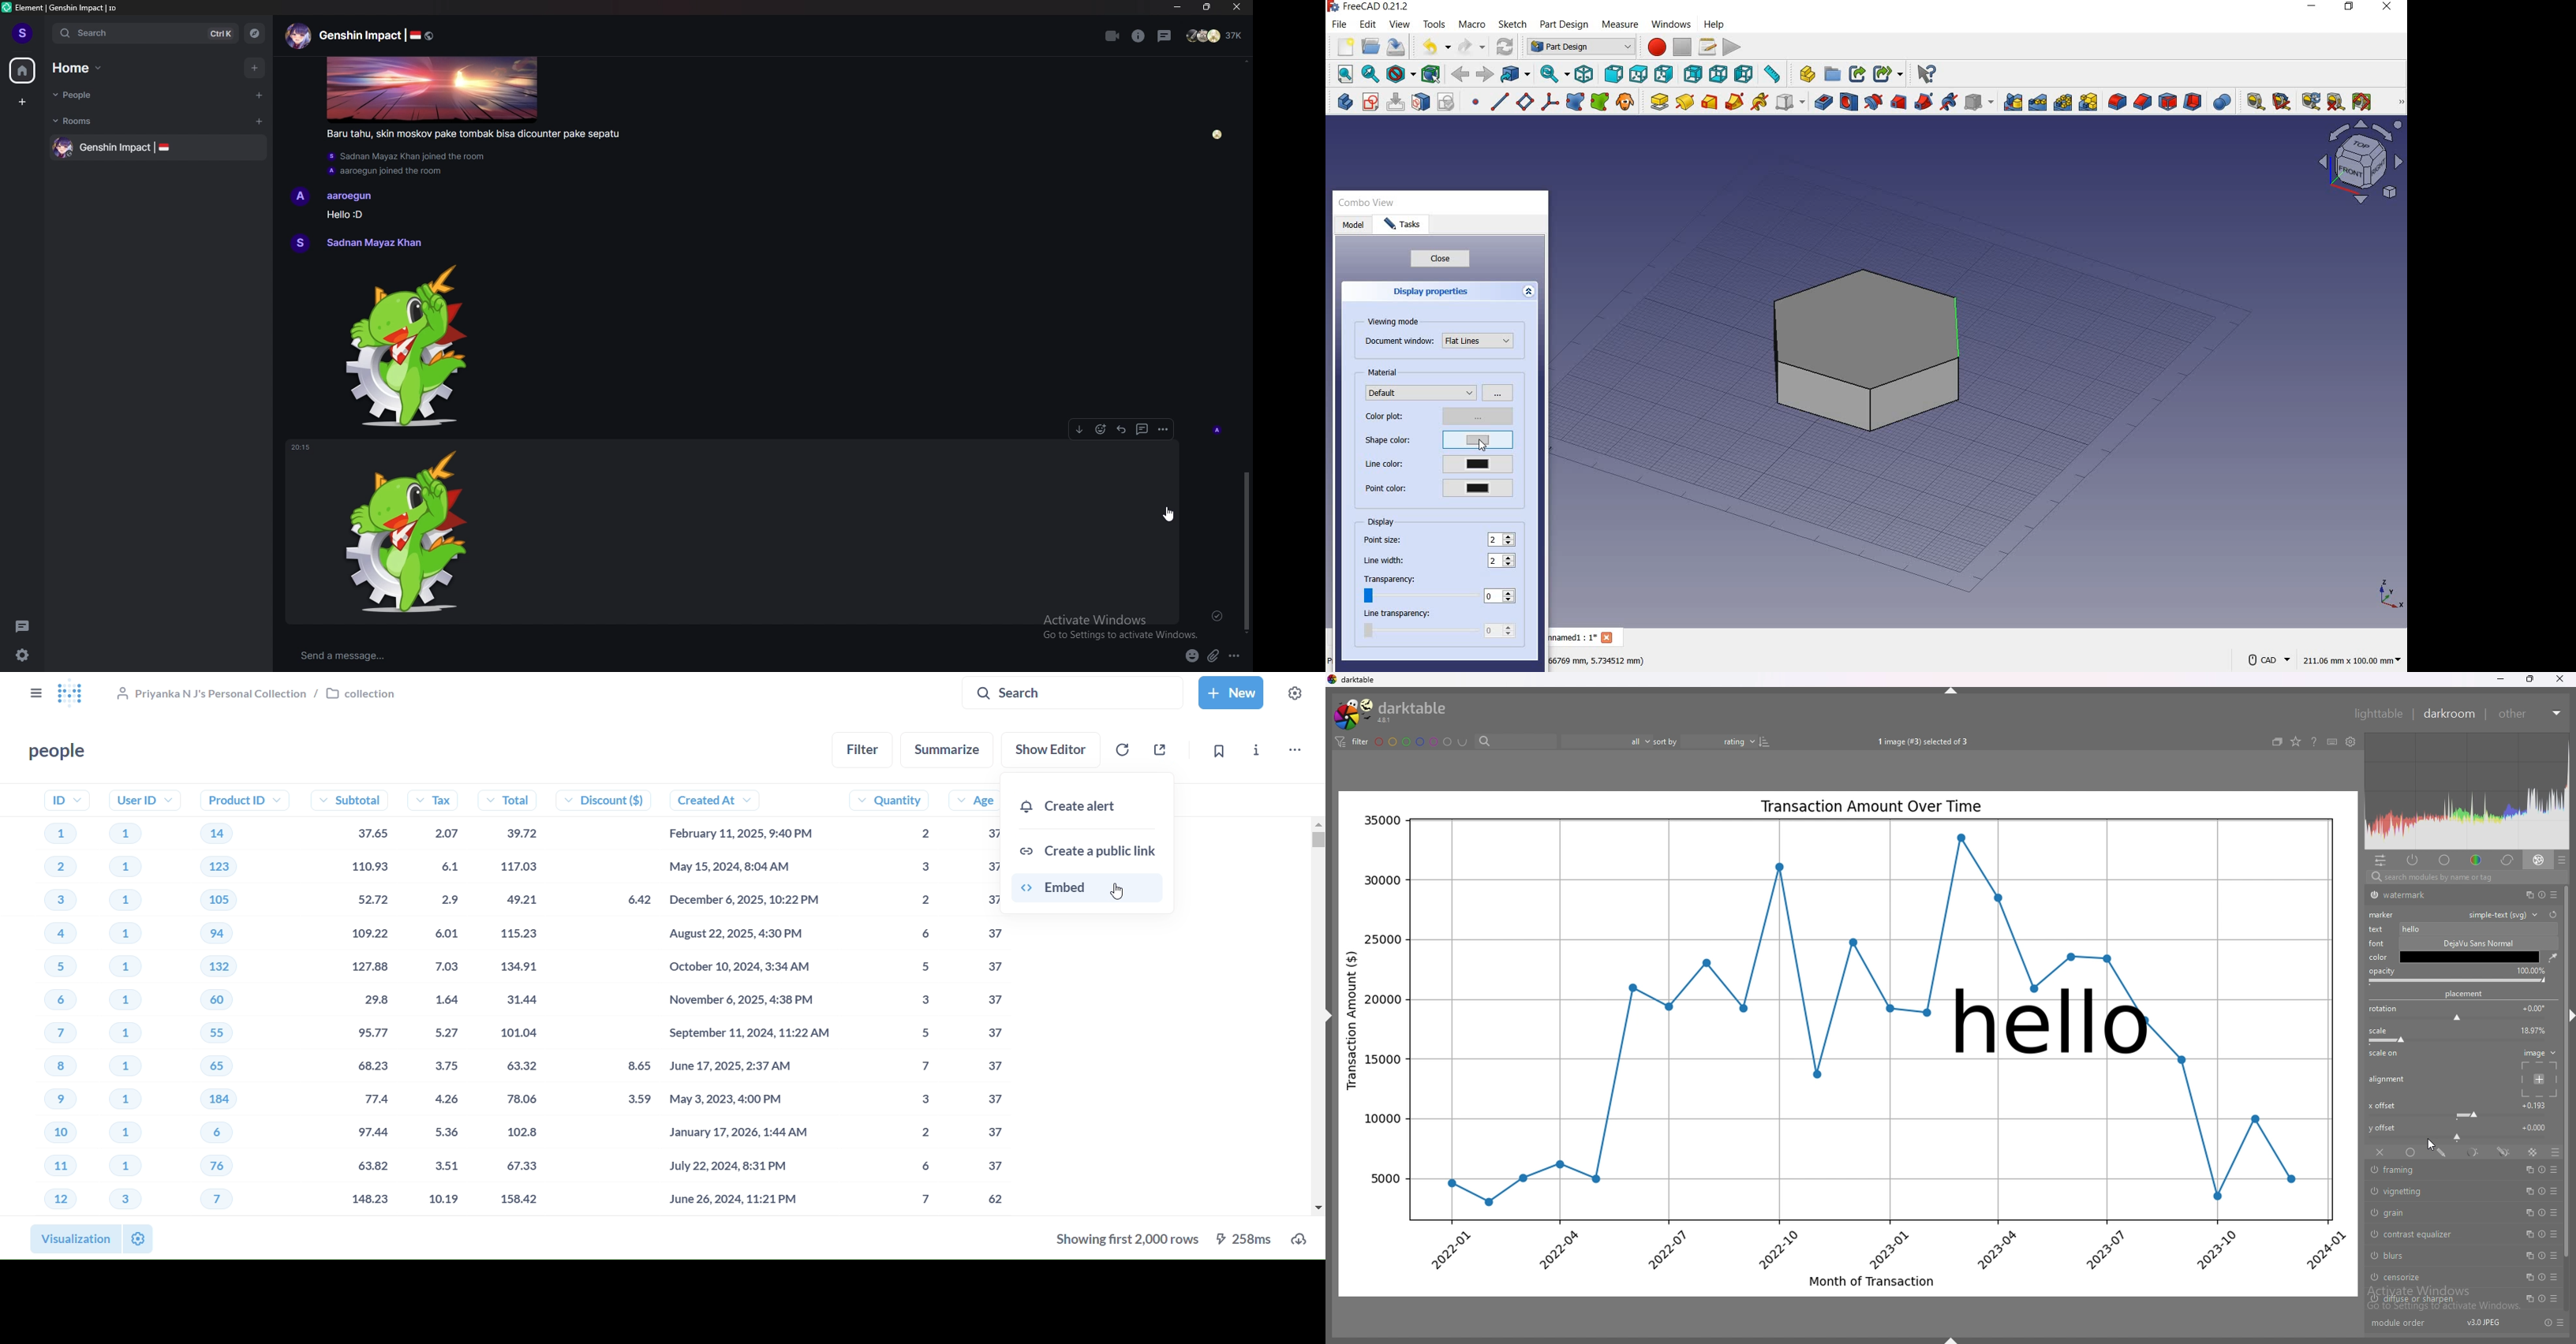  I want to click on show global preferences, so click(2350, 742).